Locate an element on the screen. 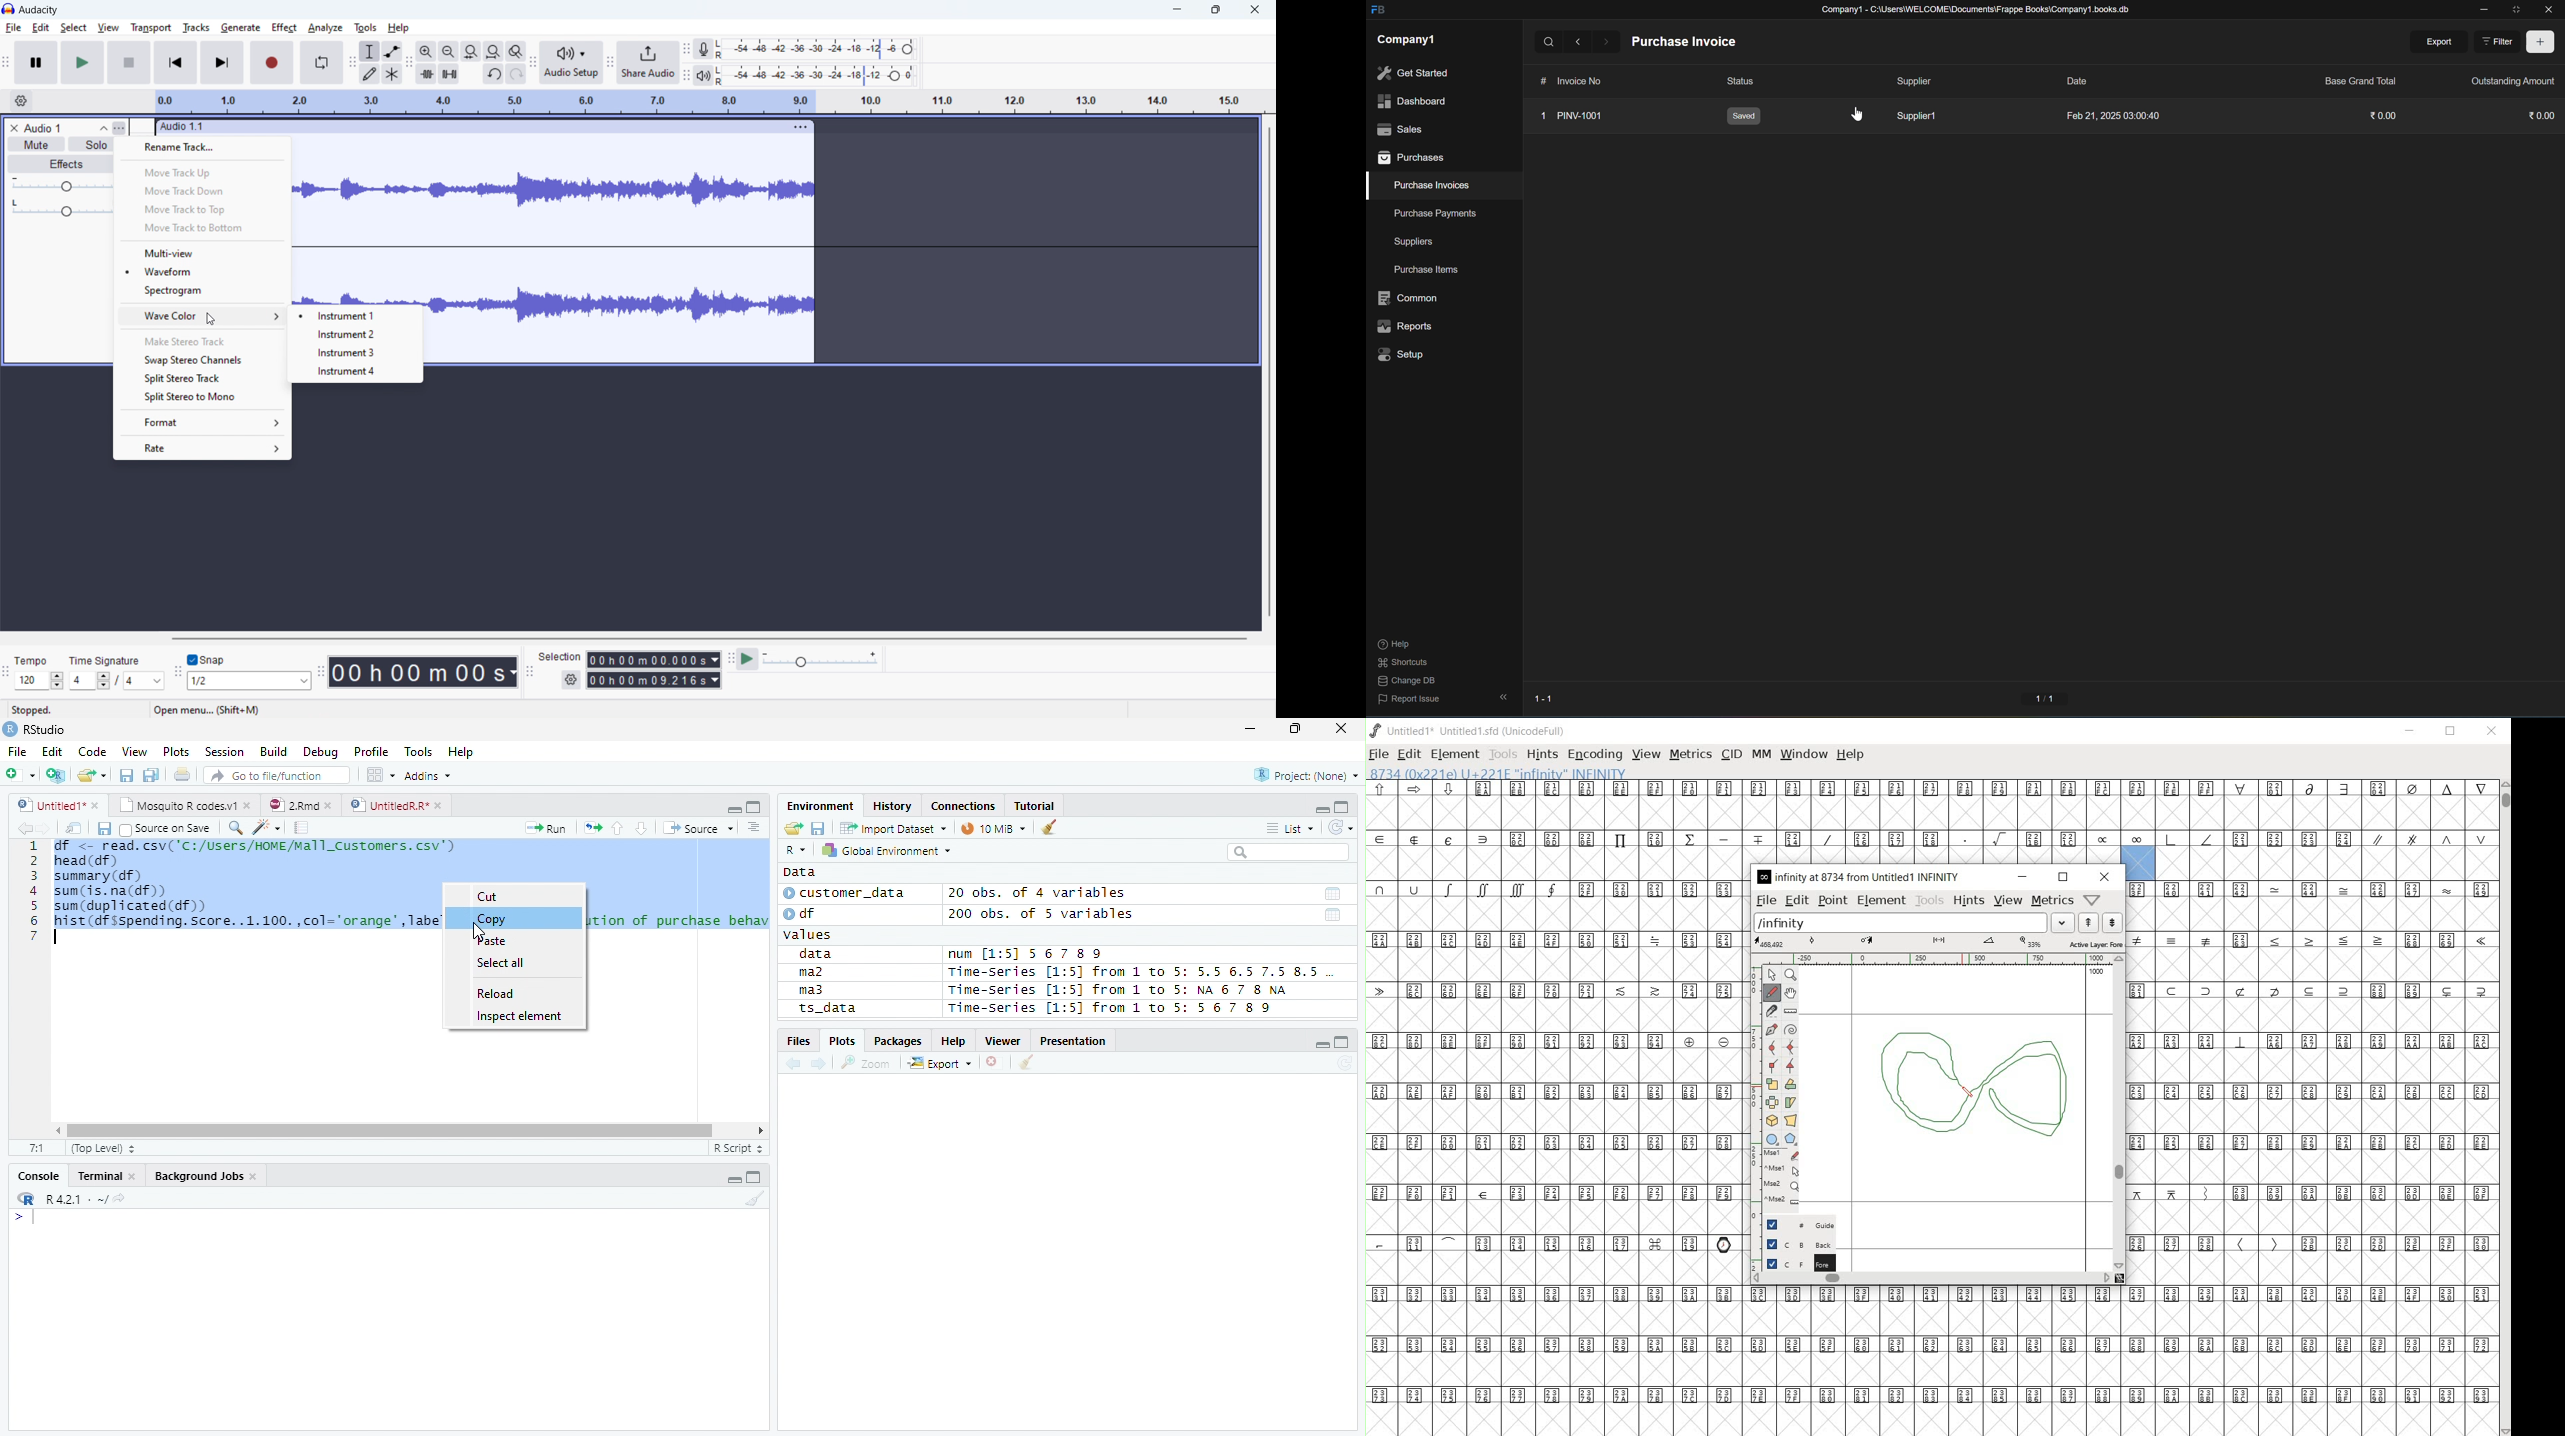 Image resolution: width=2576 pixels, height=1456 pixels. change DB is located at coordinates (1404, 681).